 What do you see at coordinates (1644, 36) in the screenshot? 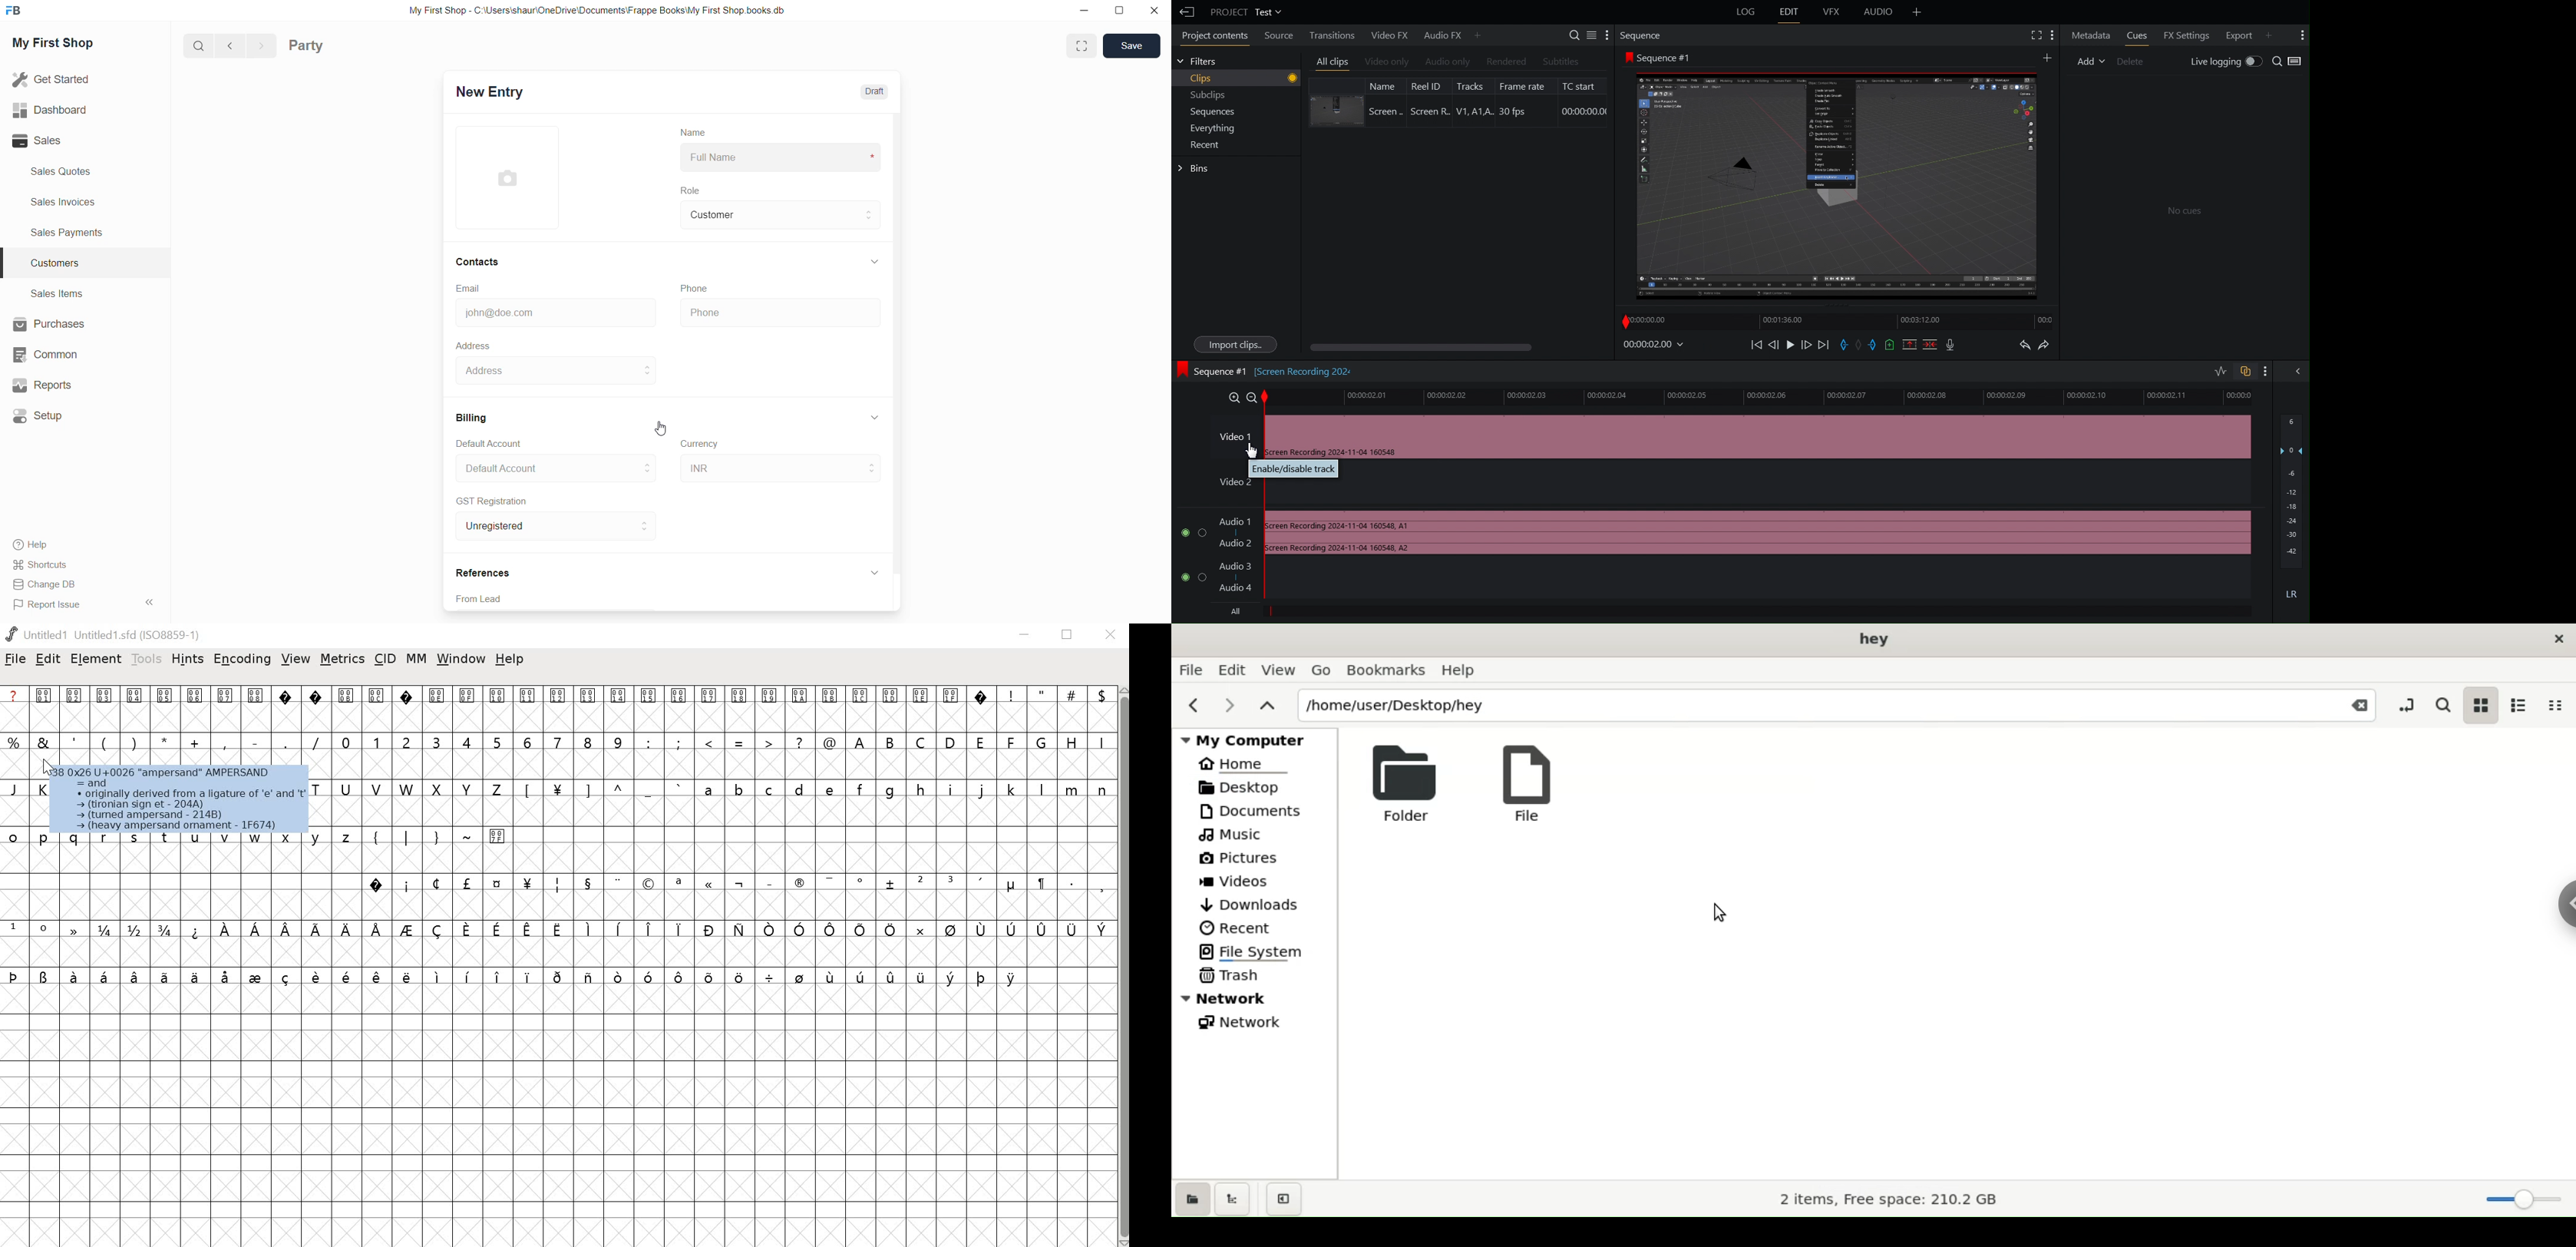
I see `Sequence` at bounding box center [1644, 36].